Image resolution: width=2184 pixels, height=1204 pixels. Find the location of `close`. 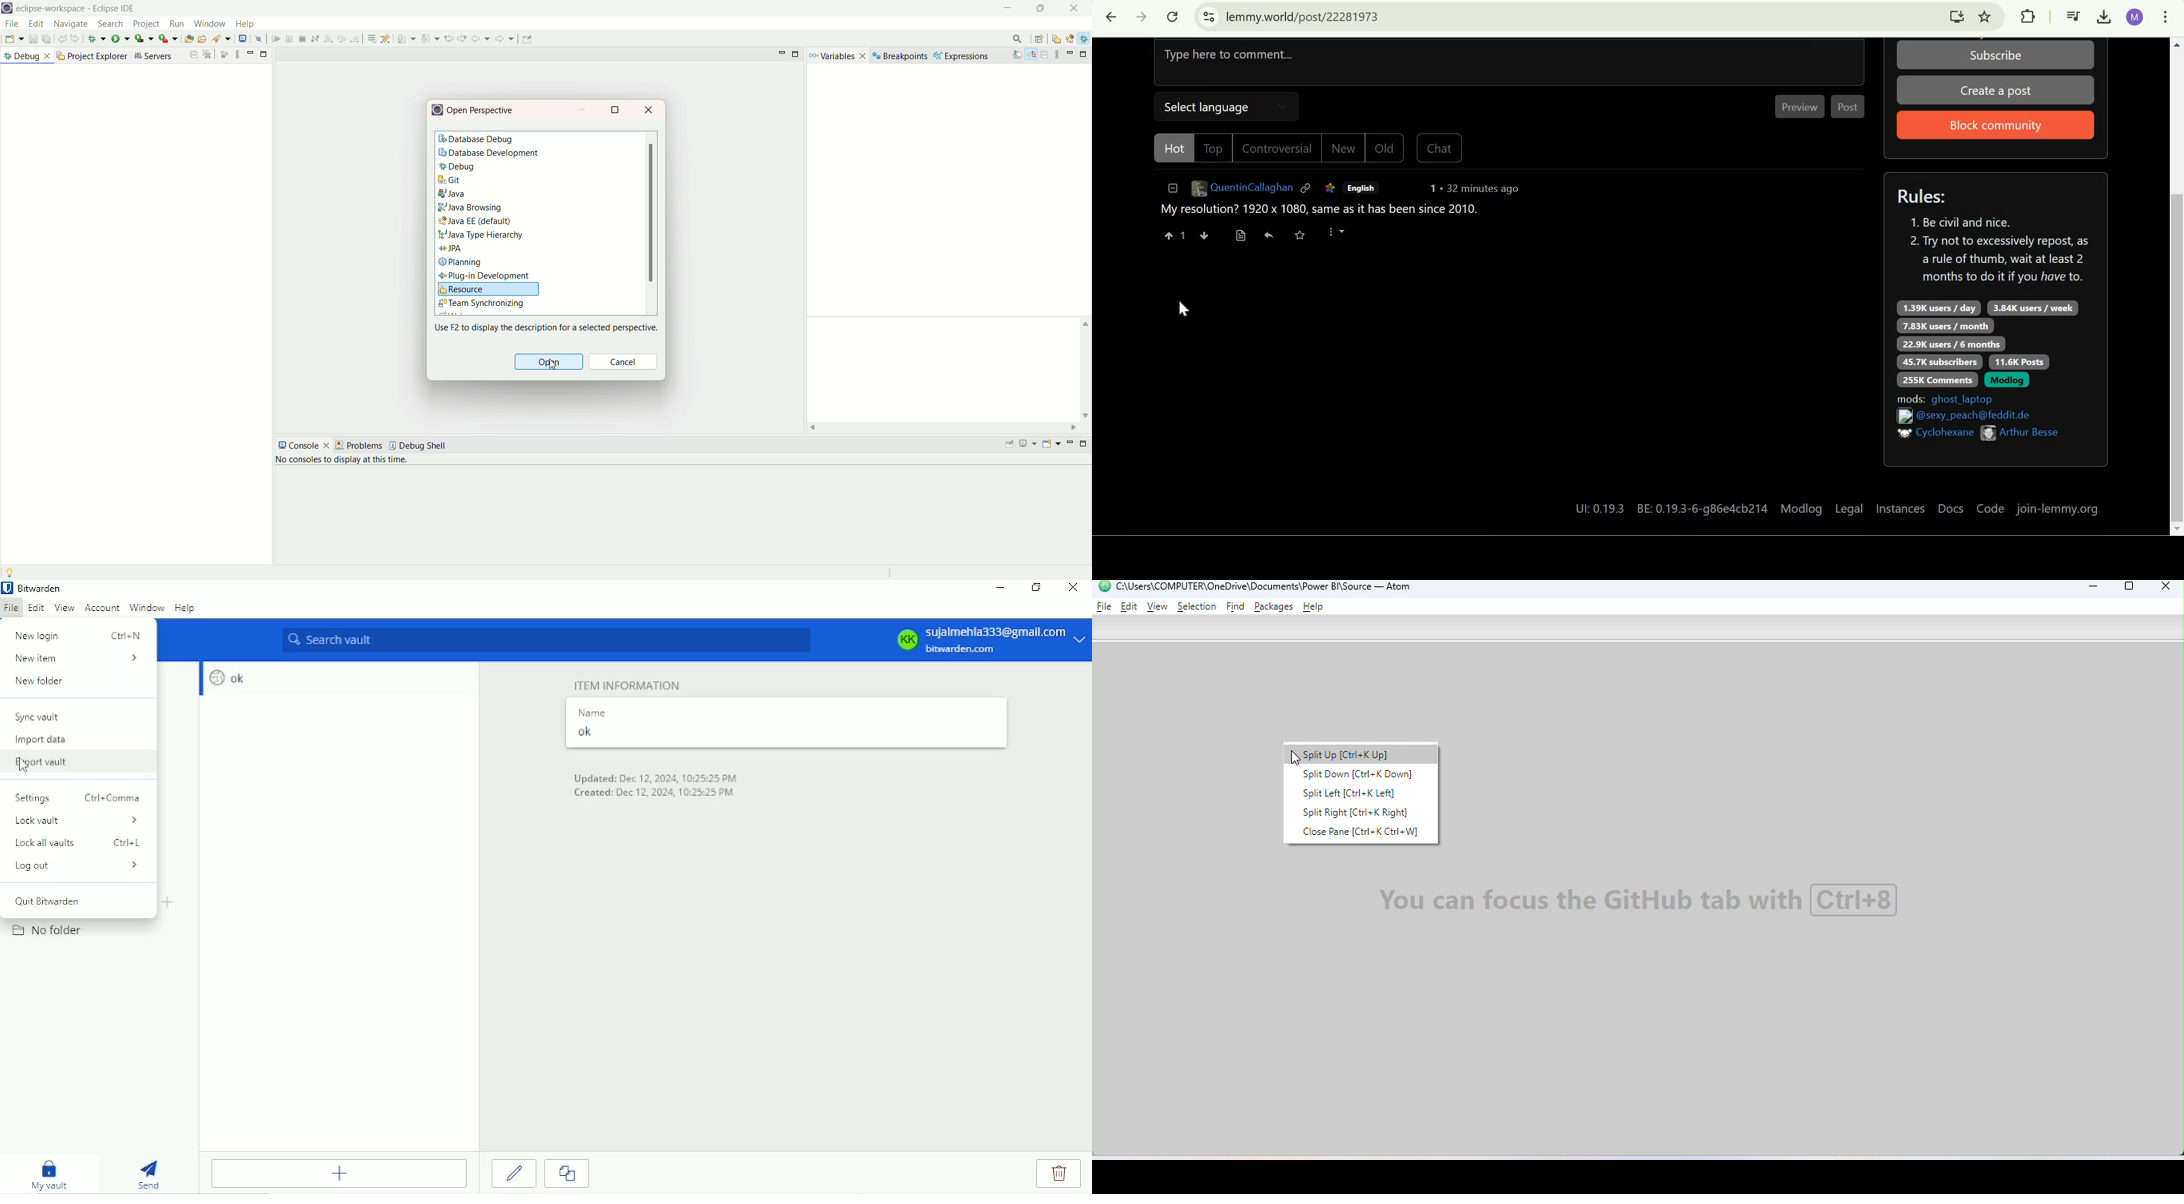

close is located at coordinates (650, 110).